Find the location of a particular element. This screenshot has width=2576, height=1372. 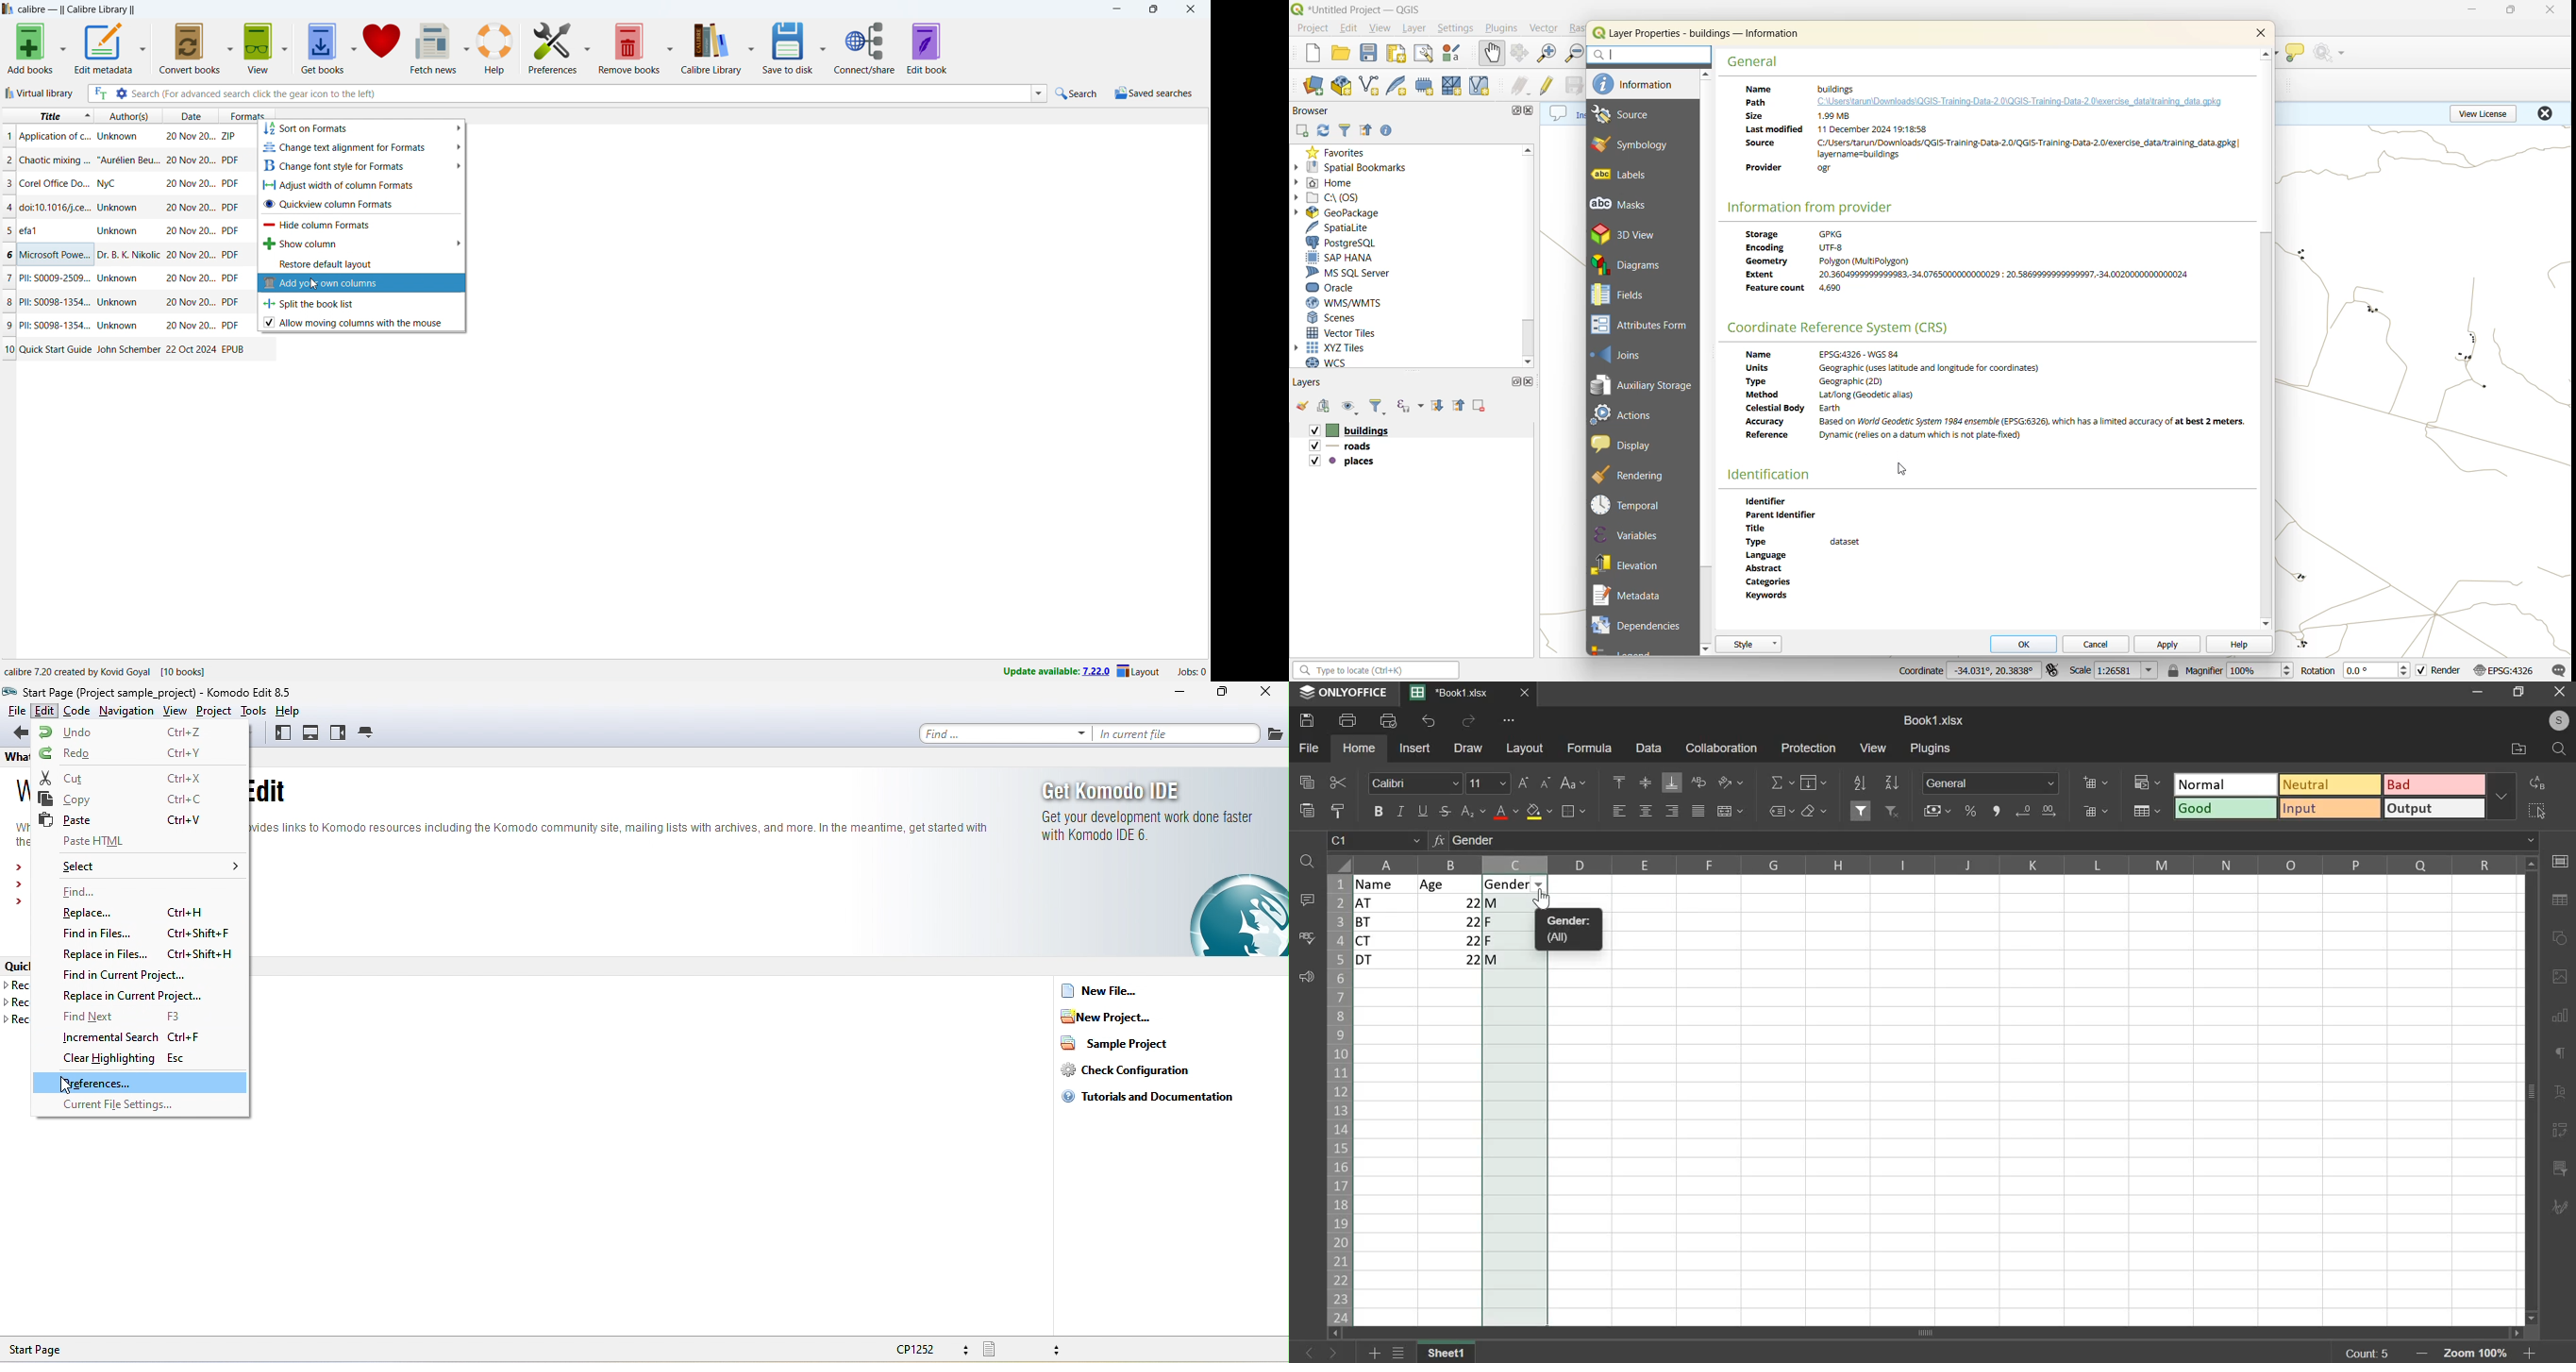

font color is located at coordinates (1506, 812).